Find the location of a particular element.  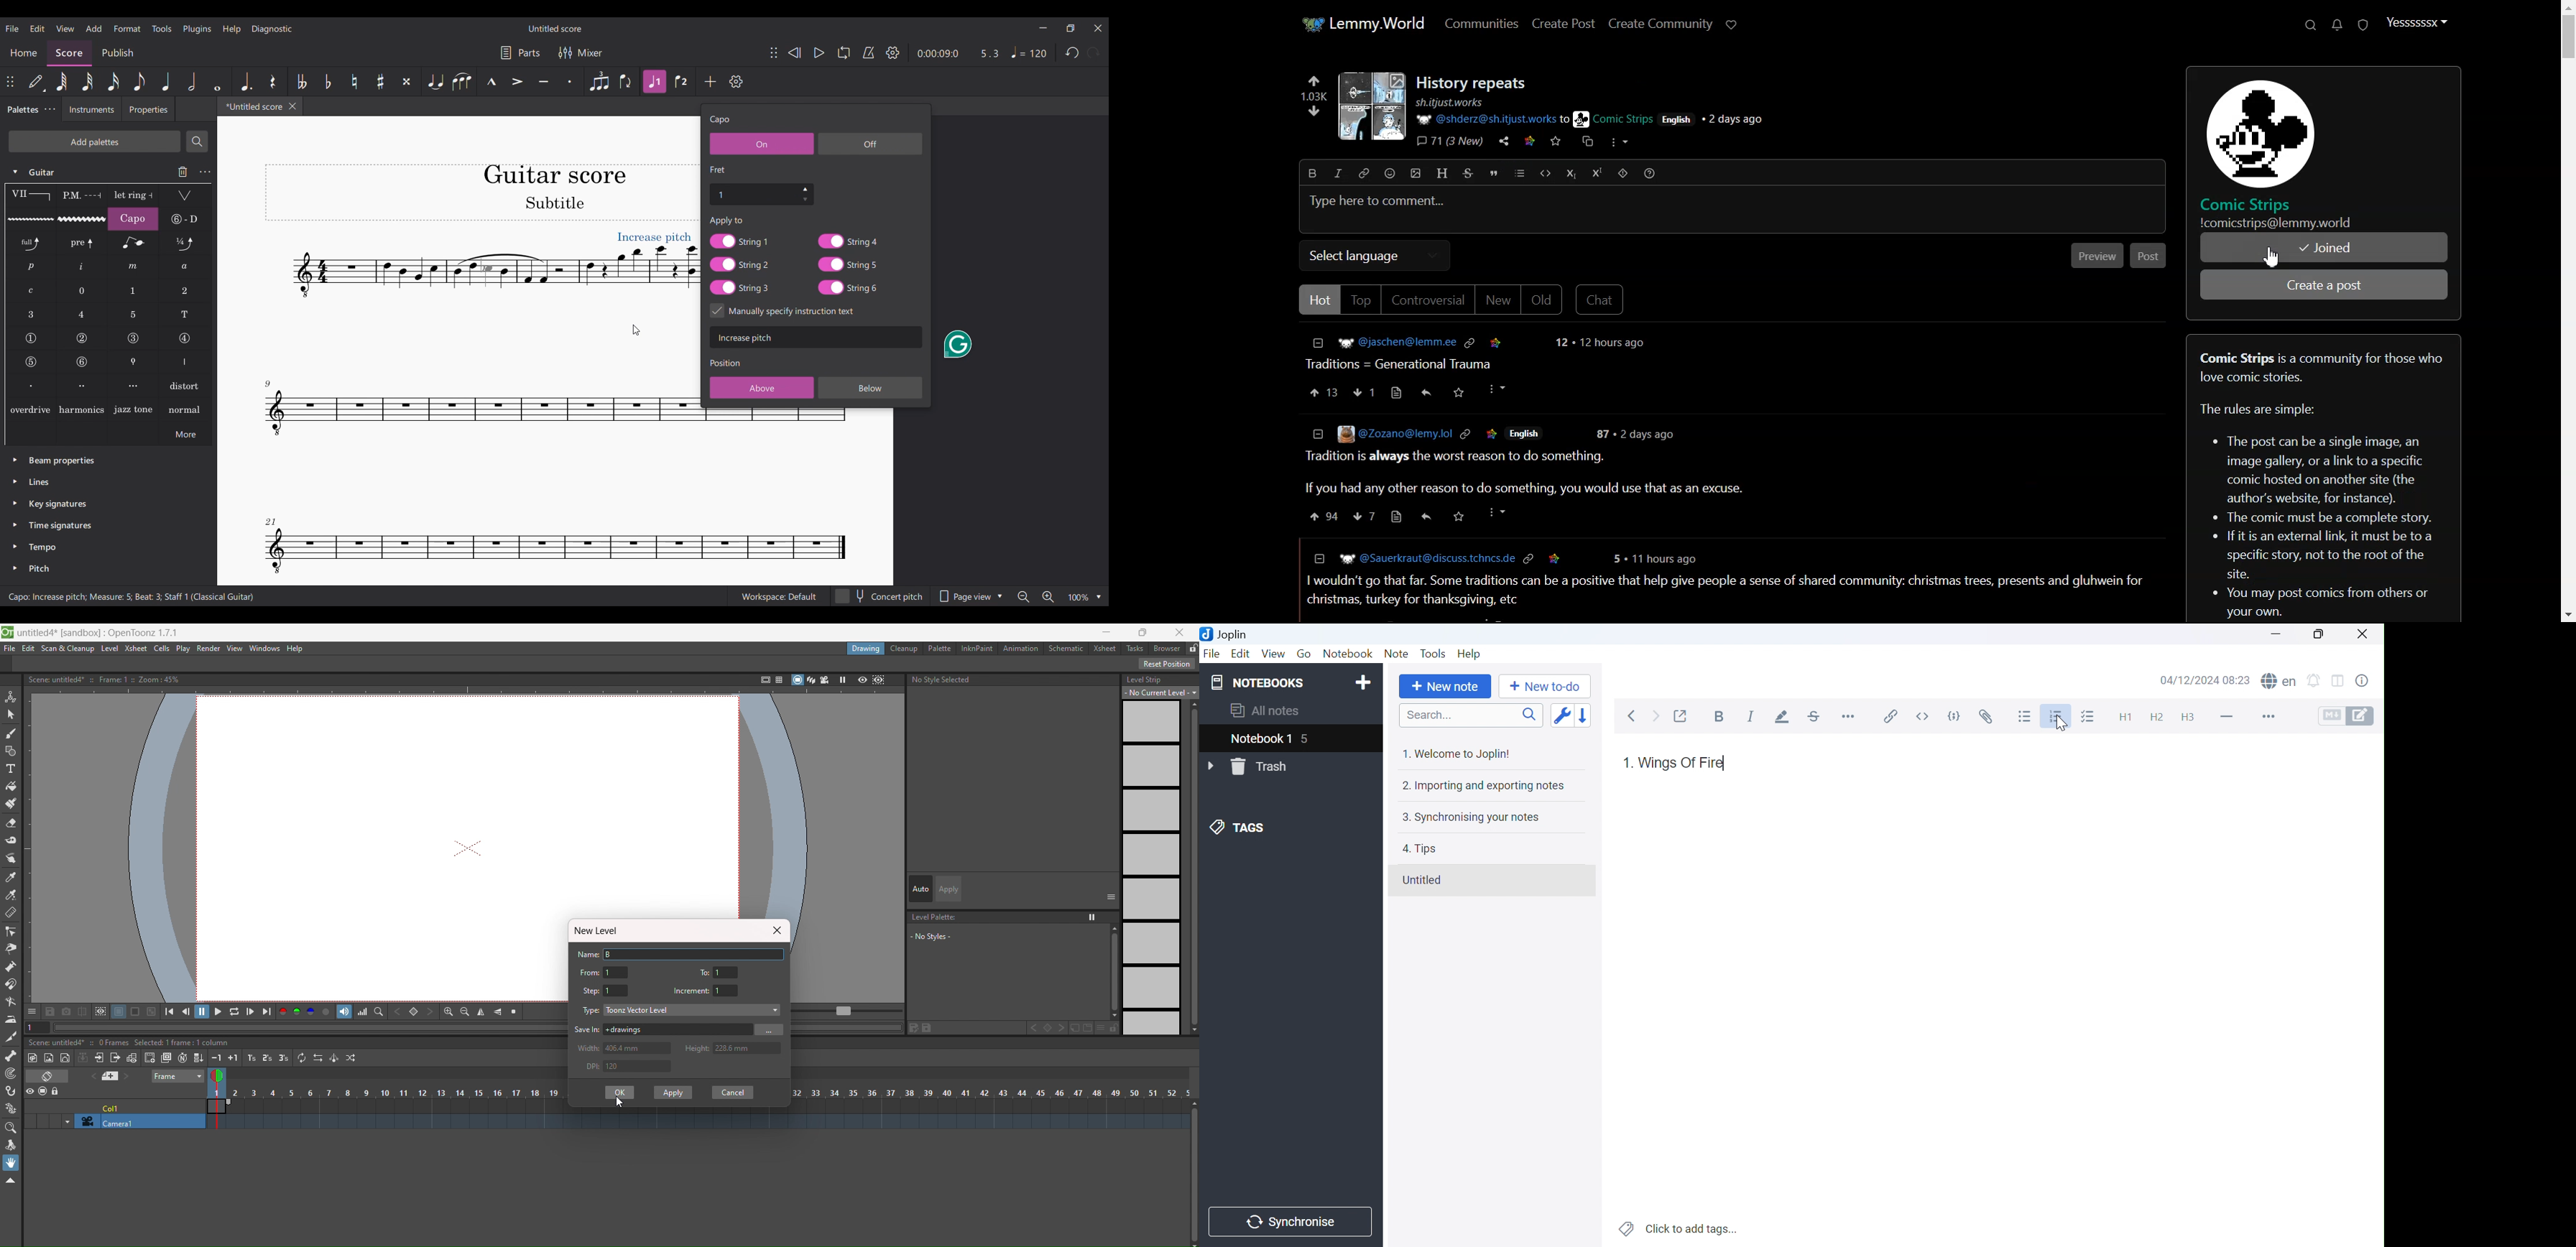

Guitar vibrato wide is located at coordinates (82, 219).